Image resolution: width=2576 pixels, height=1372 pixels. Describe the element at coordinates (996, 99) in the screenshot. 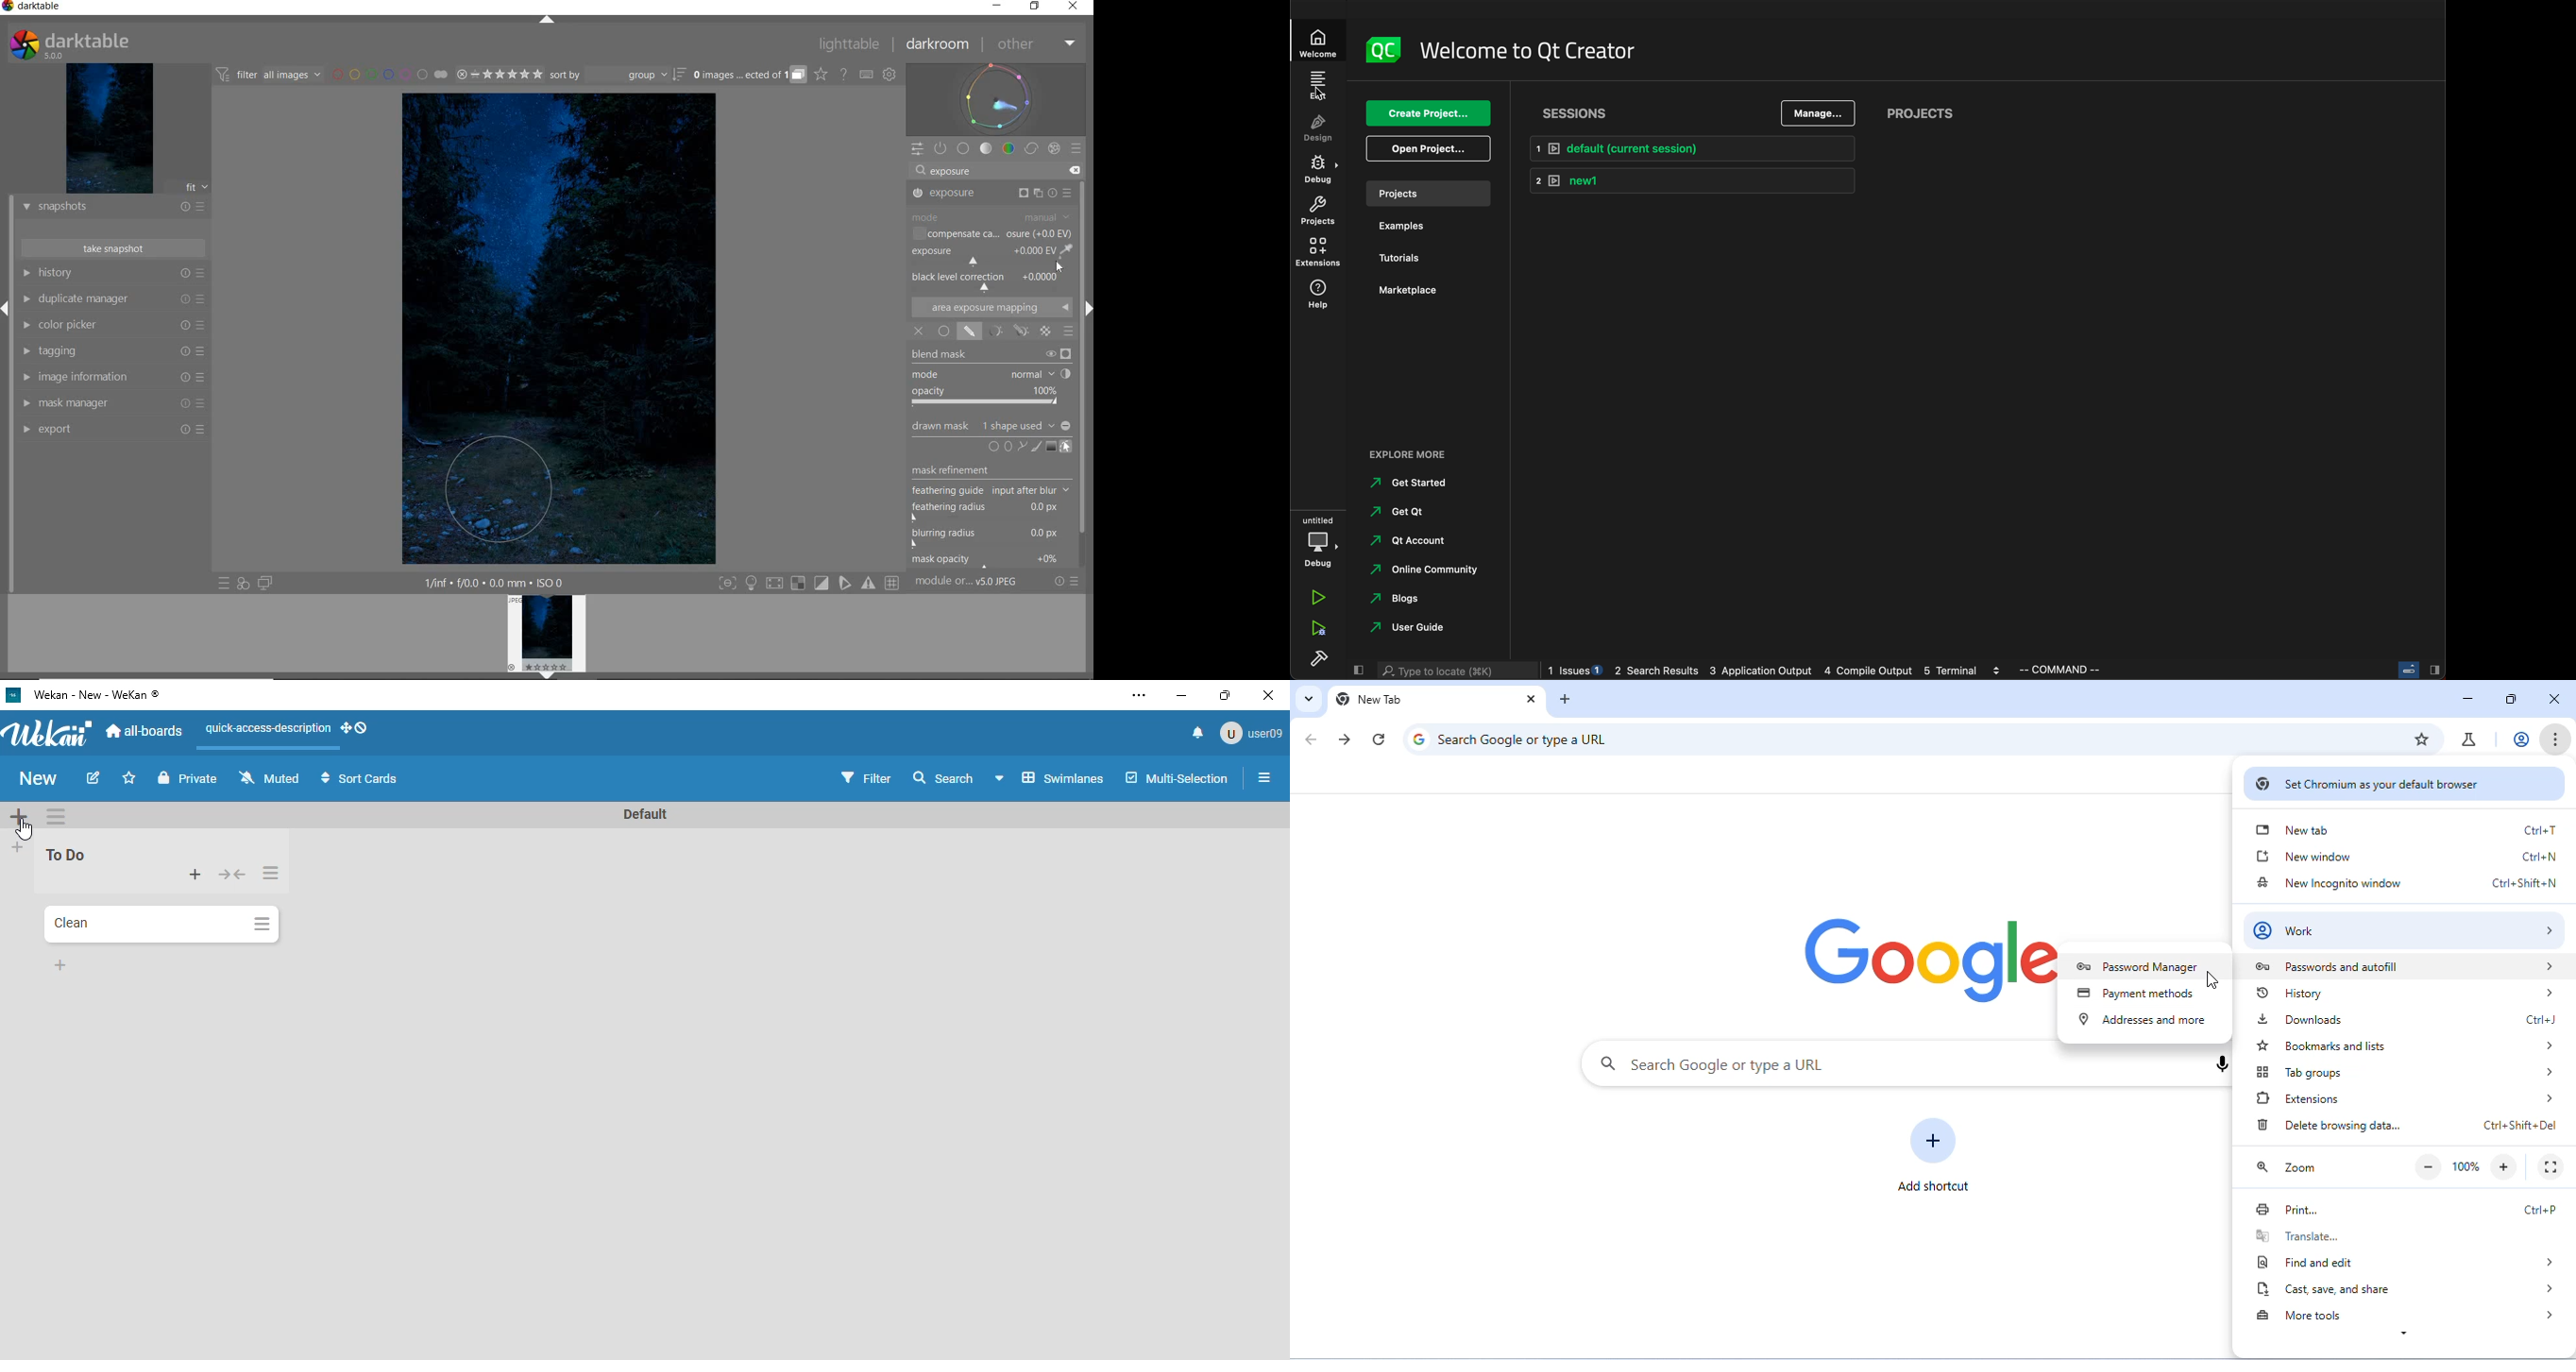

I see `WAVEFORM` at that location.